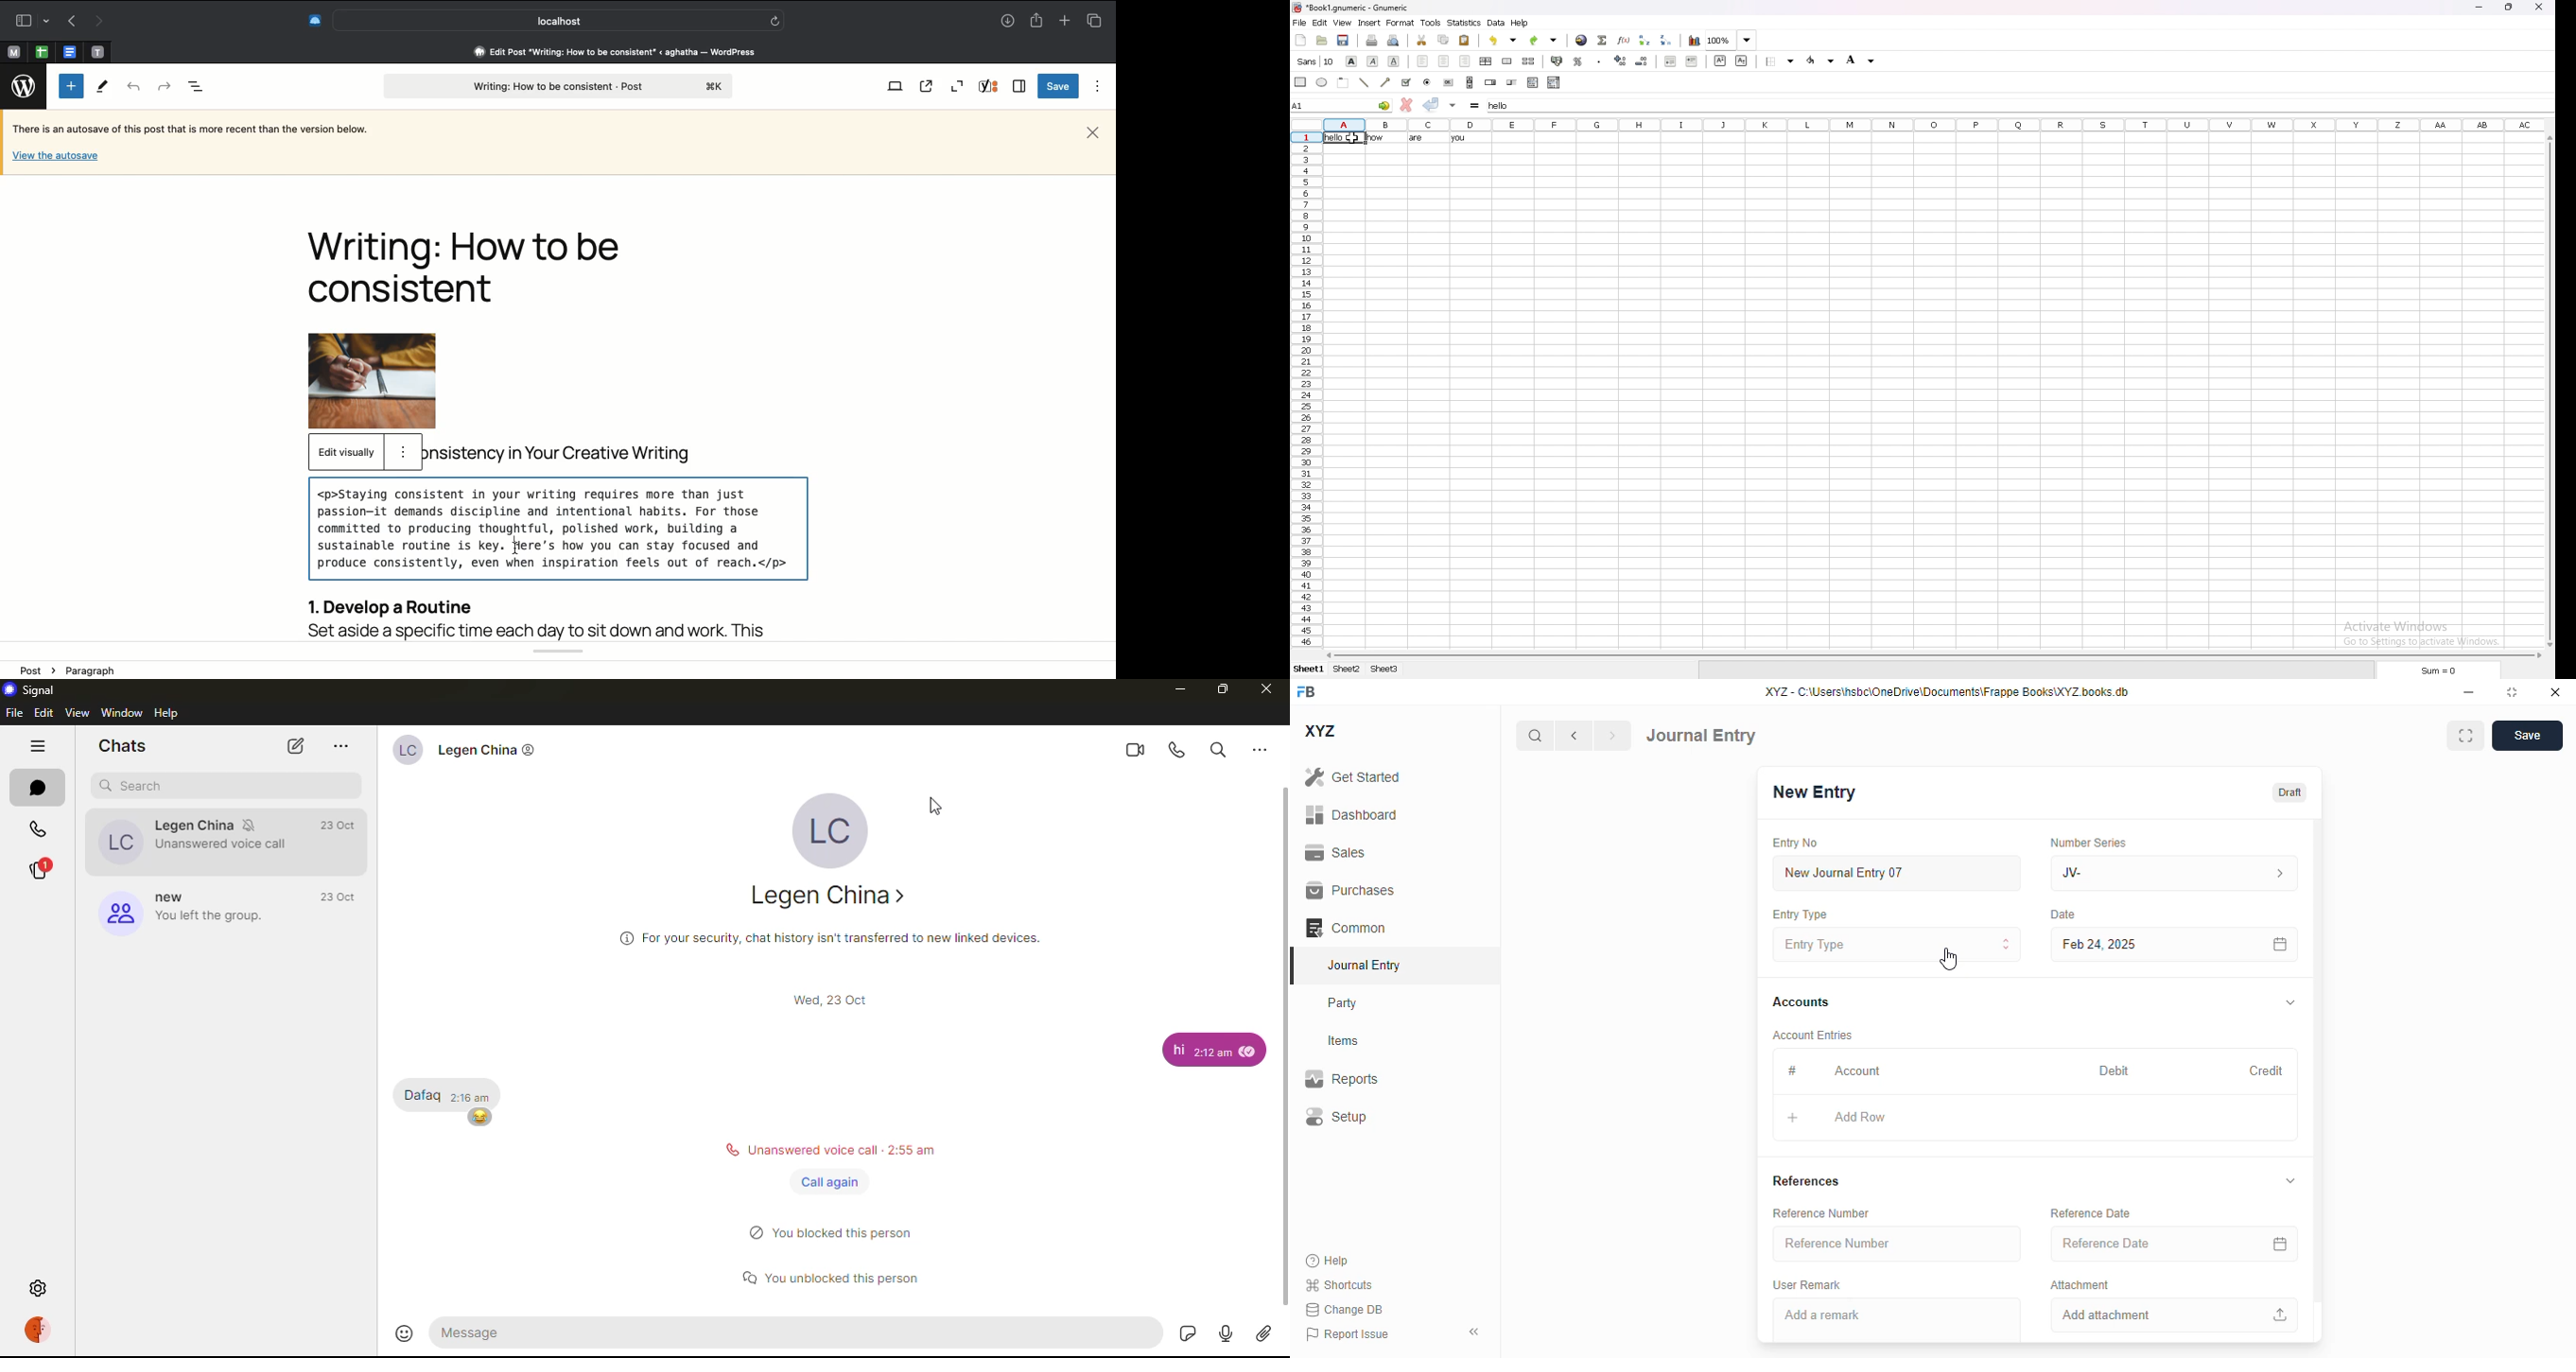  Describe the element at coordinates (1465, 61) in the screenshot. I see `right align` at that location.